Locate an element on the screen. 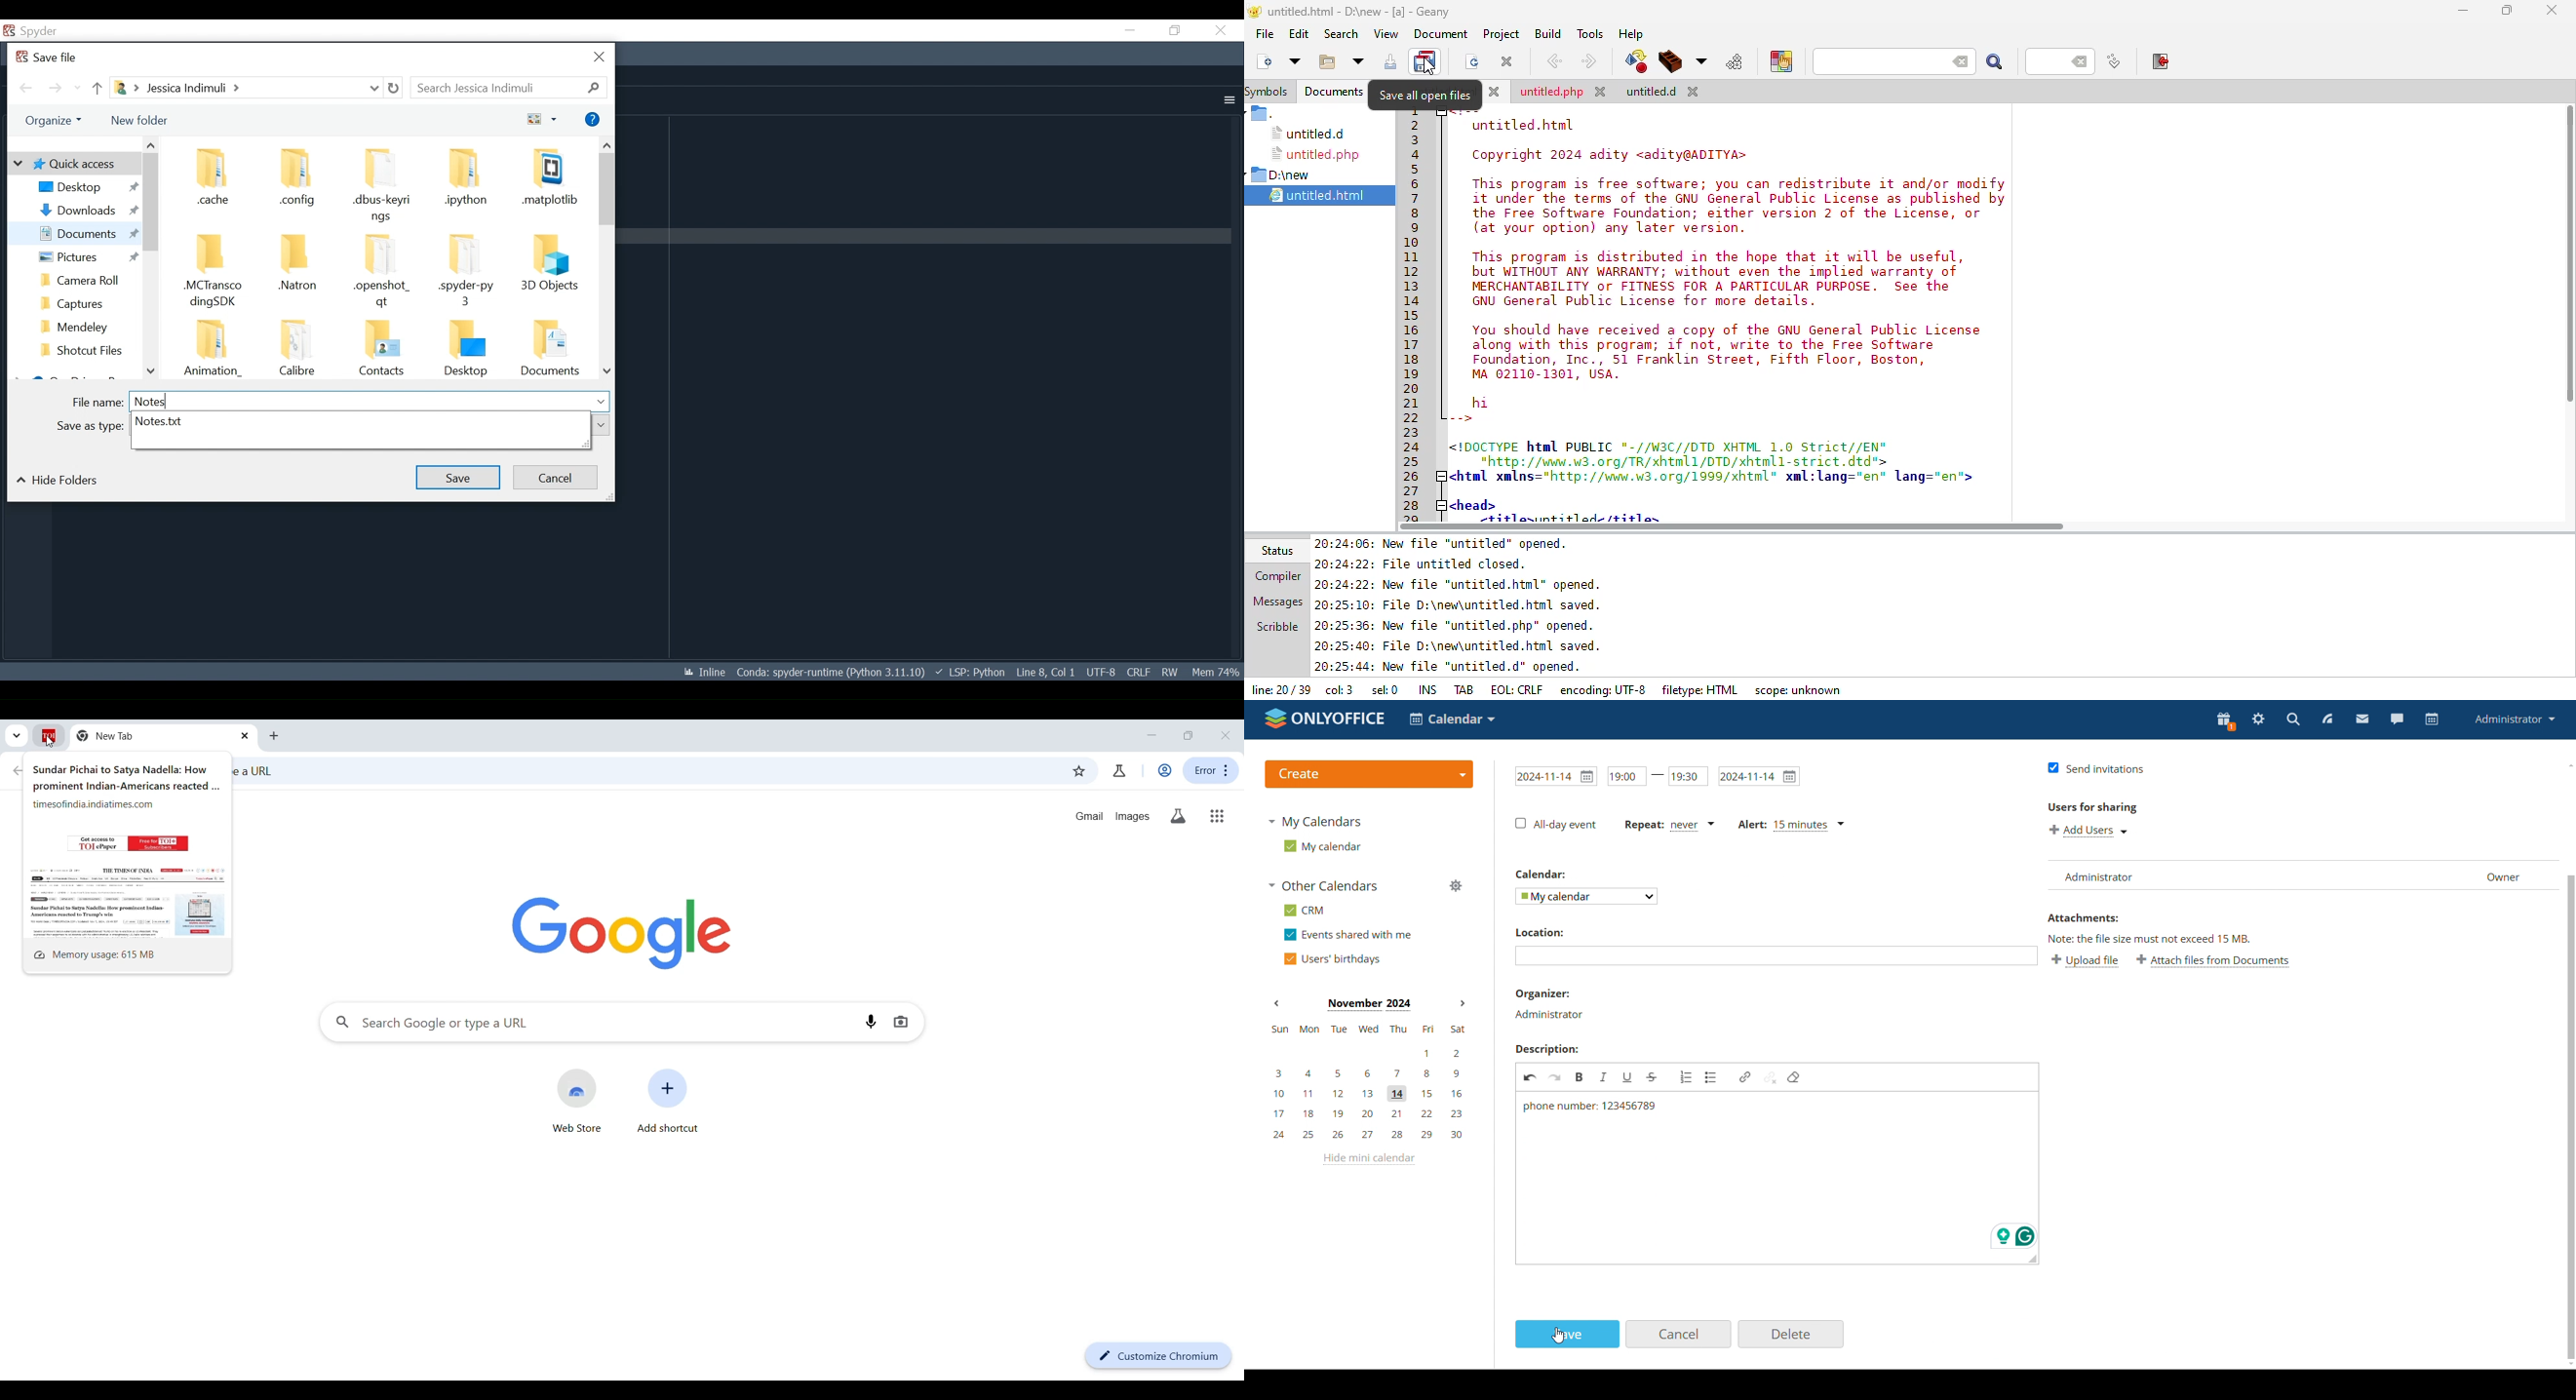  Folder is located at coordinates (213, 349).